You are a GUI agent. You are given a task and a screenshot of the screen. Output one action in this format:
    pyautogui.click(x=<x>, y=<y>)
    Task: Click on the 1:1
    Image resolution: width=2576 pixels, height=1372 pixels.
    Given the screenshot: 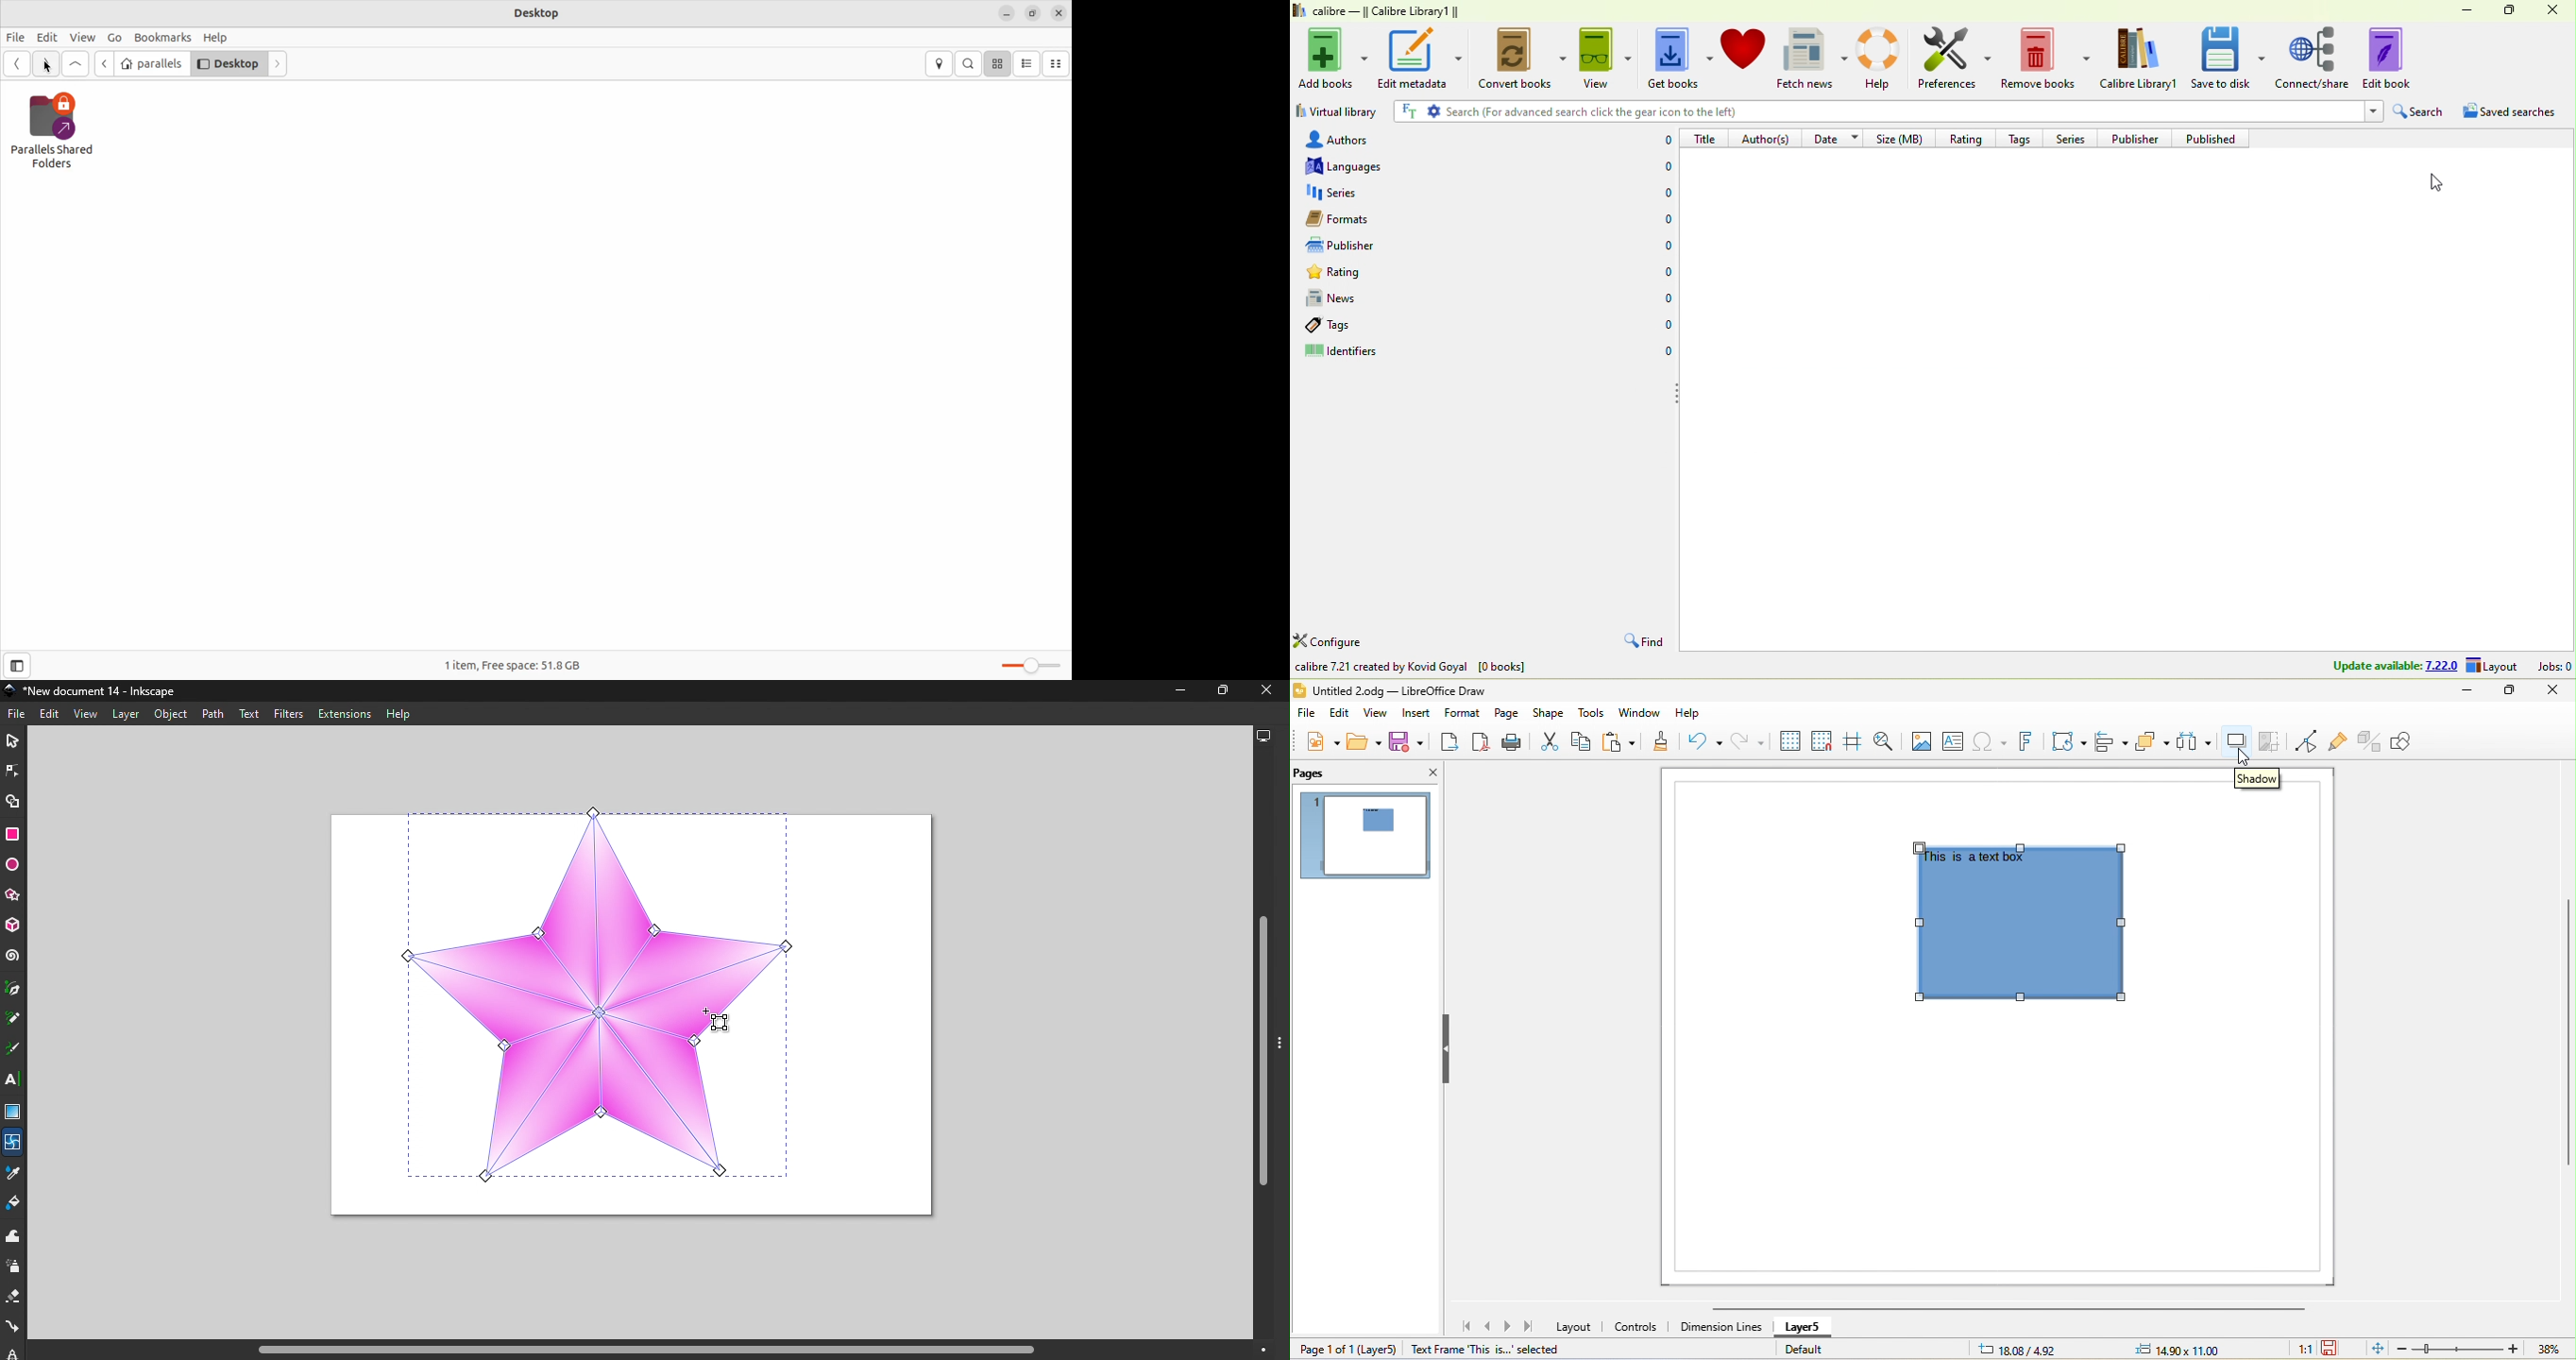 What is the action you would take?
    pyautogui.click(x=2298, y=1350)
    